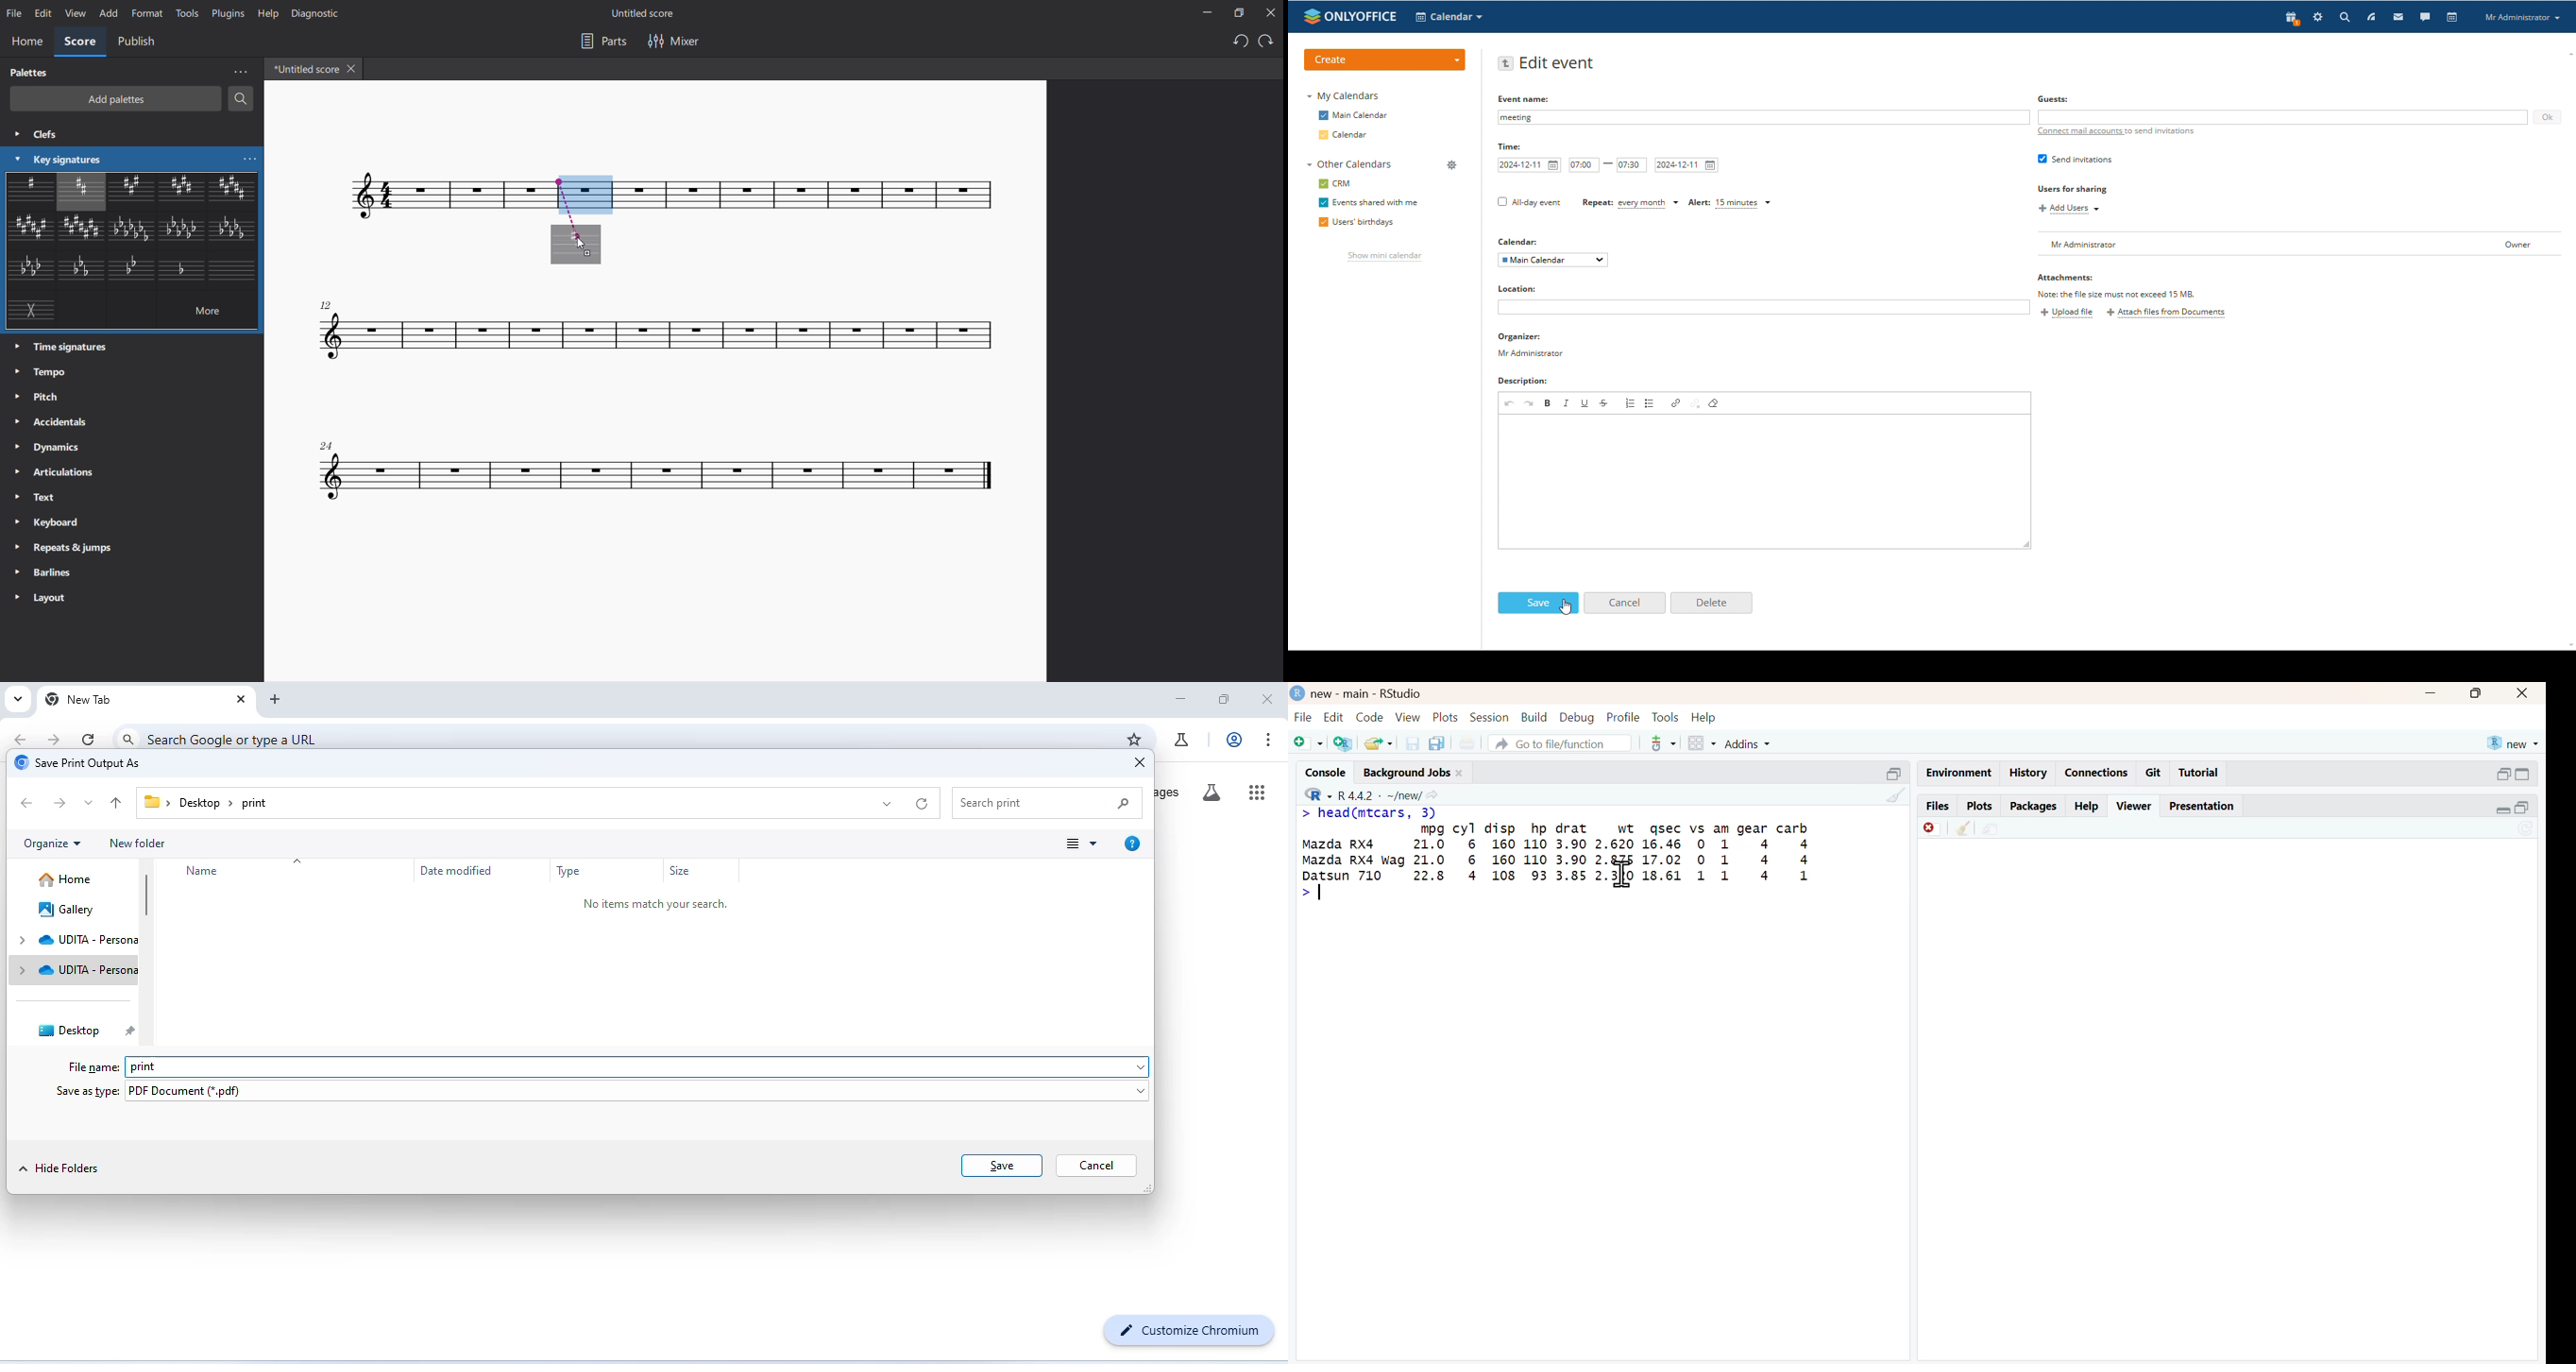 The height and width of the screenshot is (1372, 2576). I want to click on parts, so click(600, 40).